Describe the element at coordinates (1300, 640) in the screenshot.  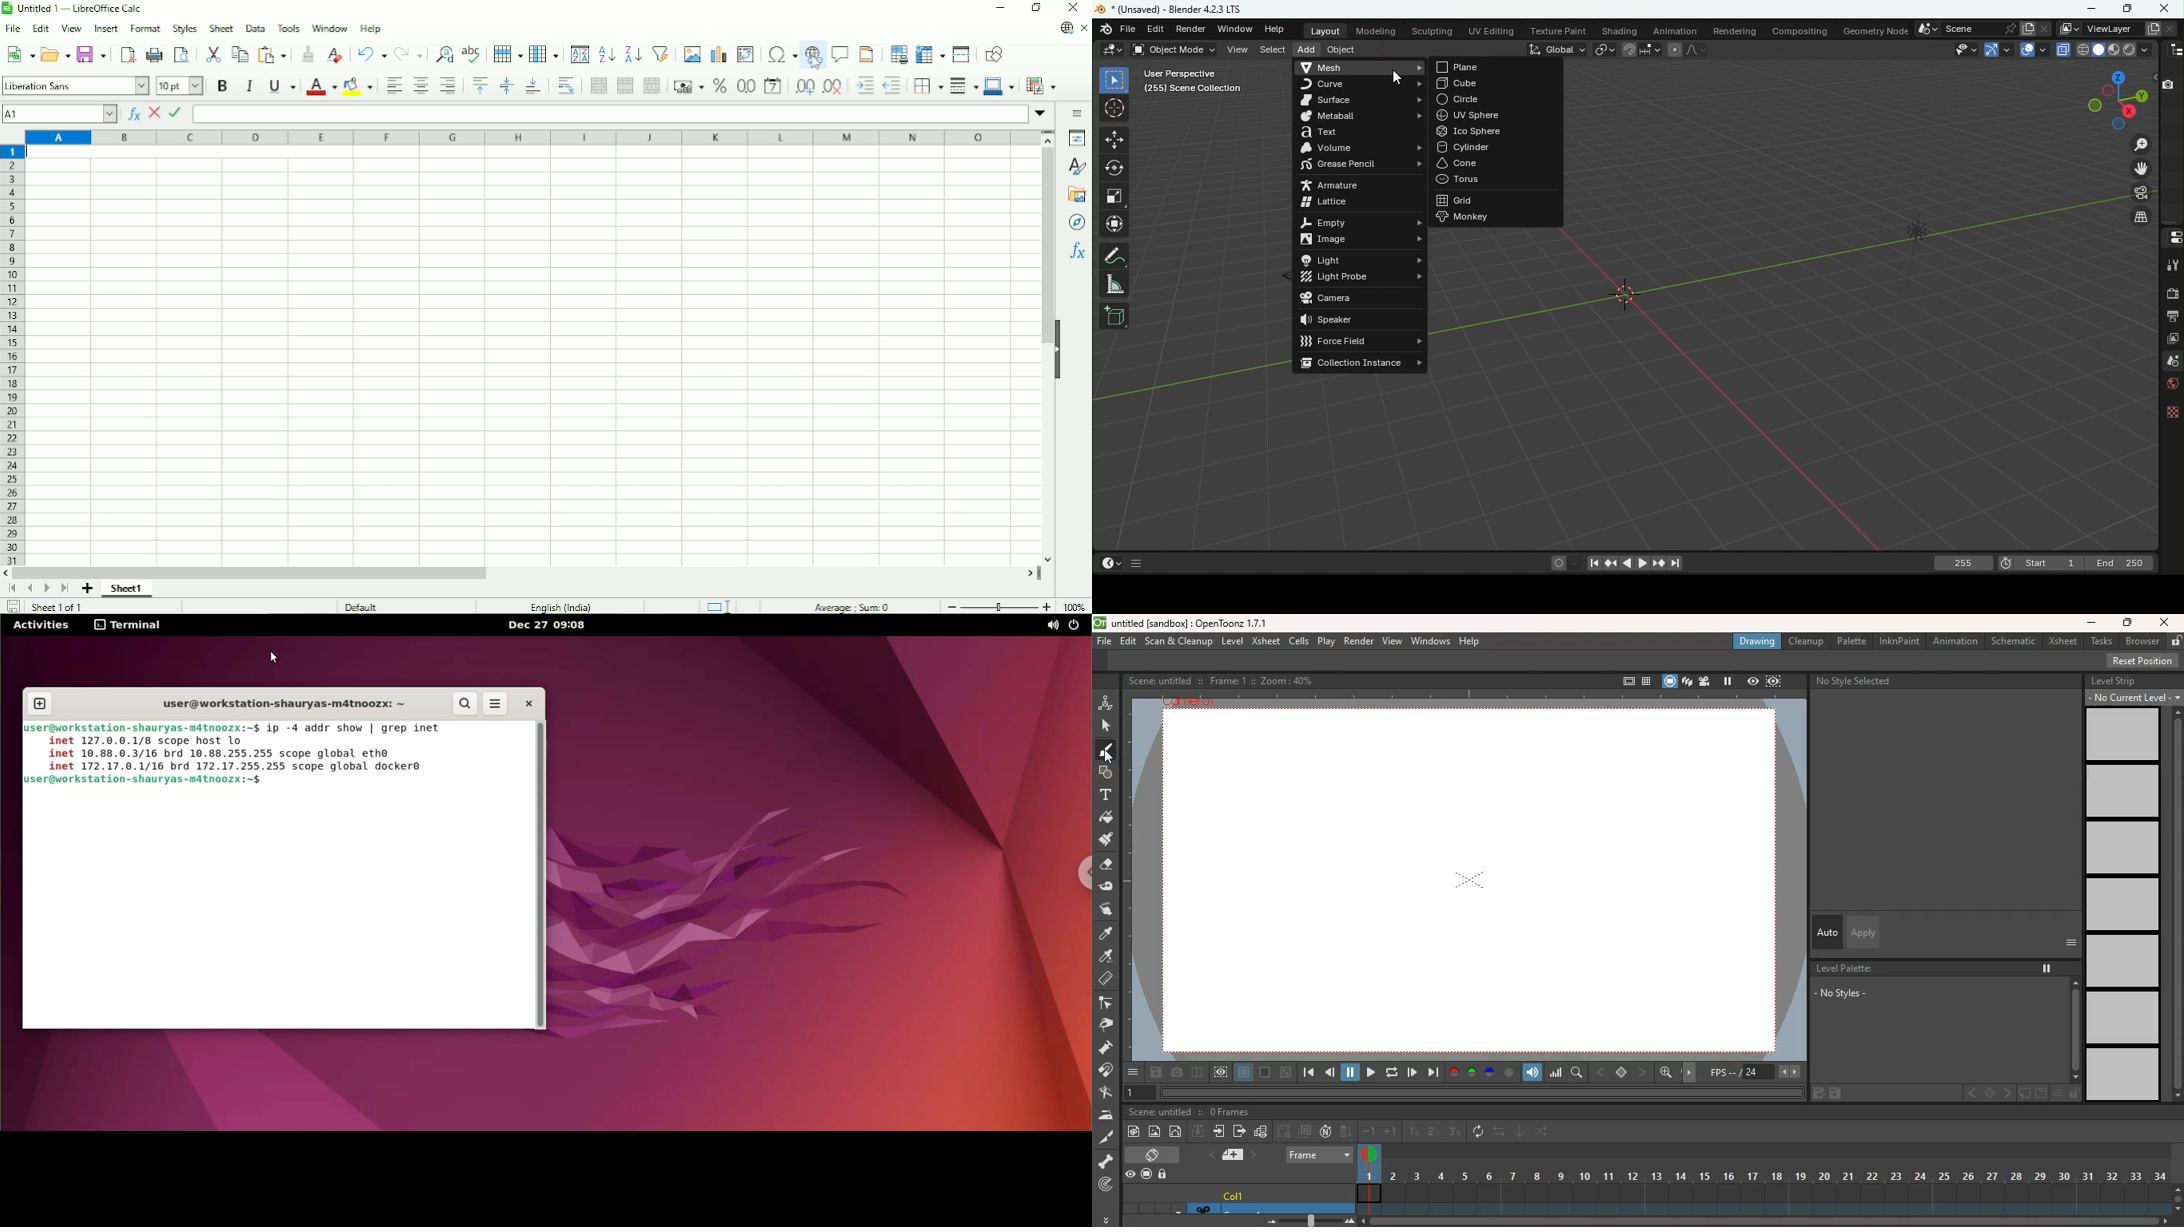
I see `cells` at that location.